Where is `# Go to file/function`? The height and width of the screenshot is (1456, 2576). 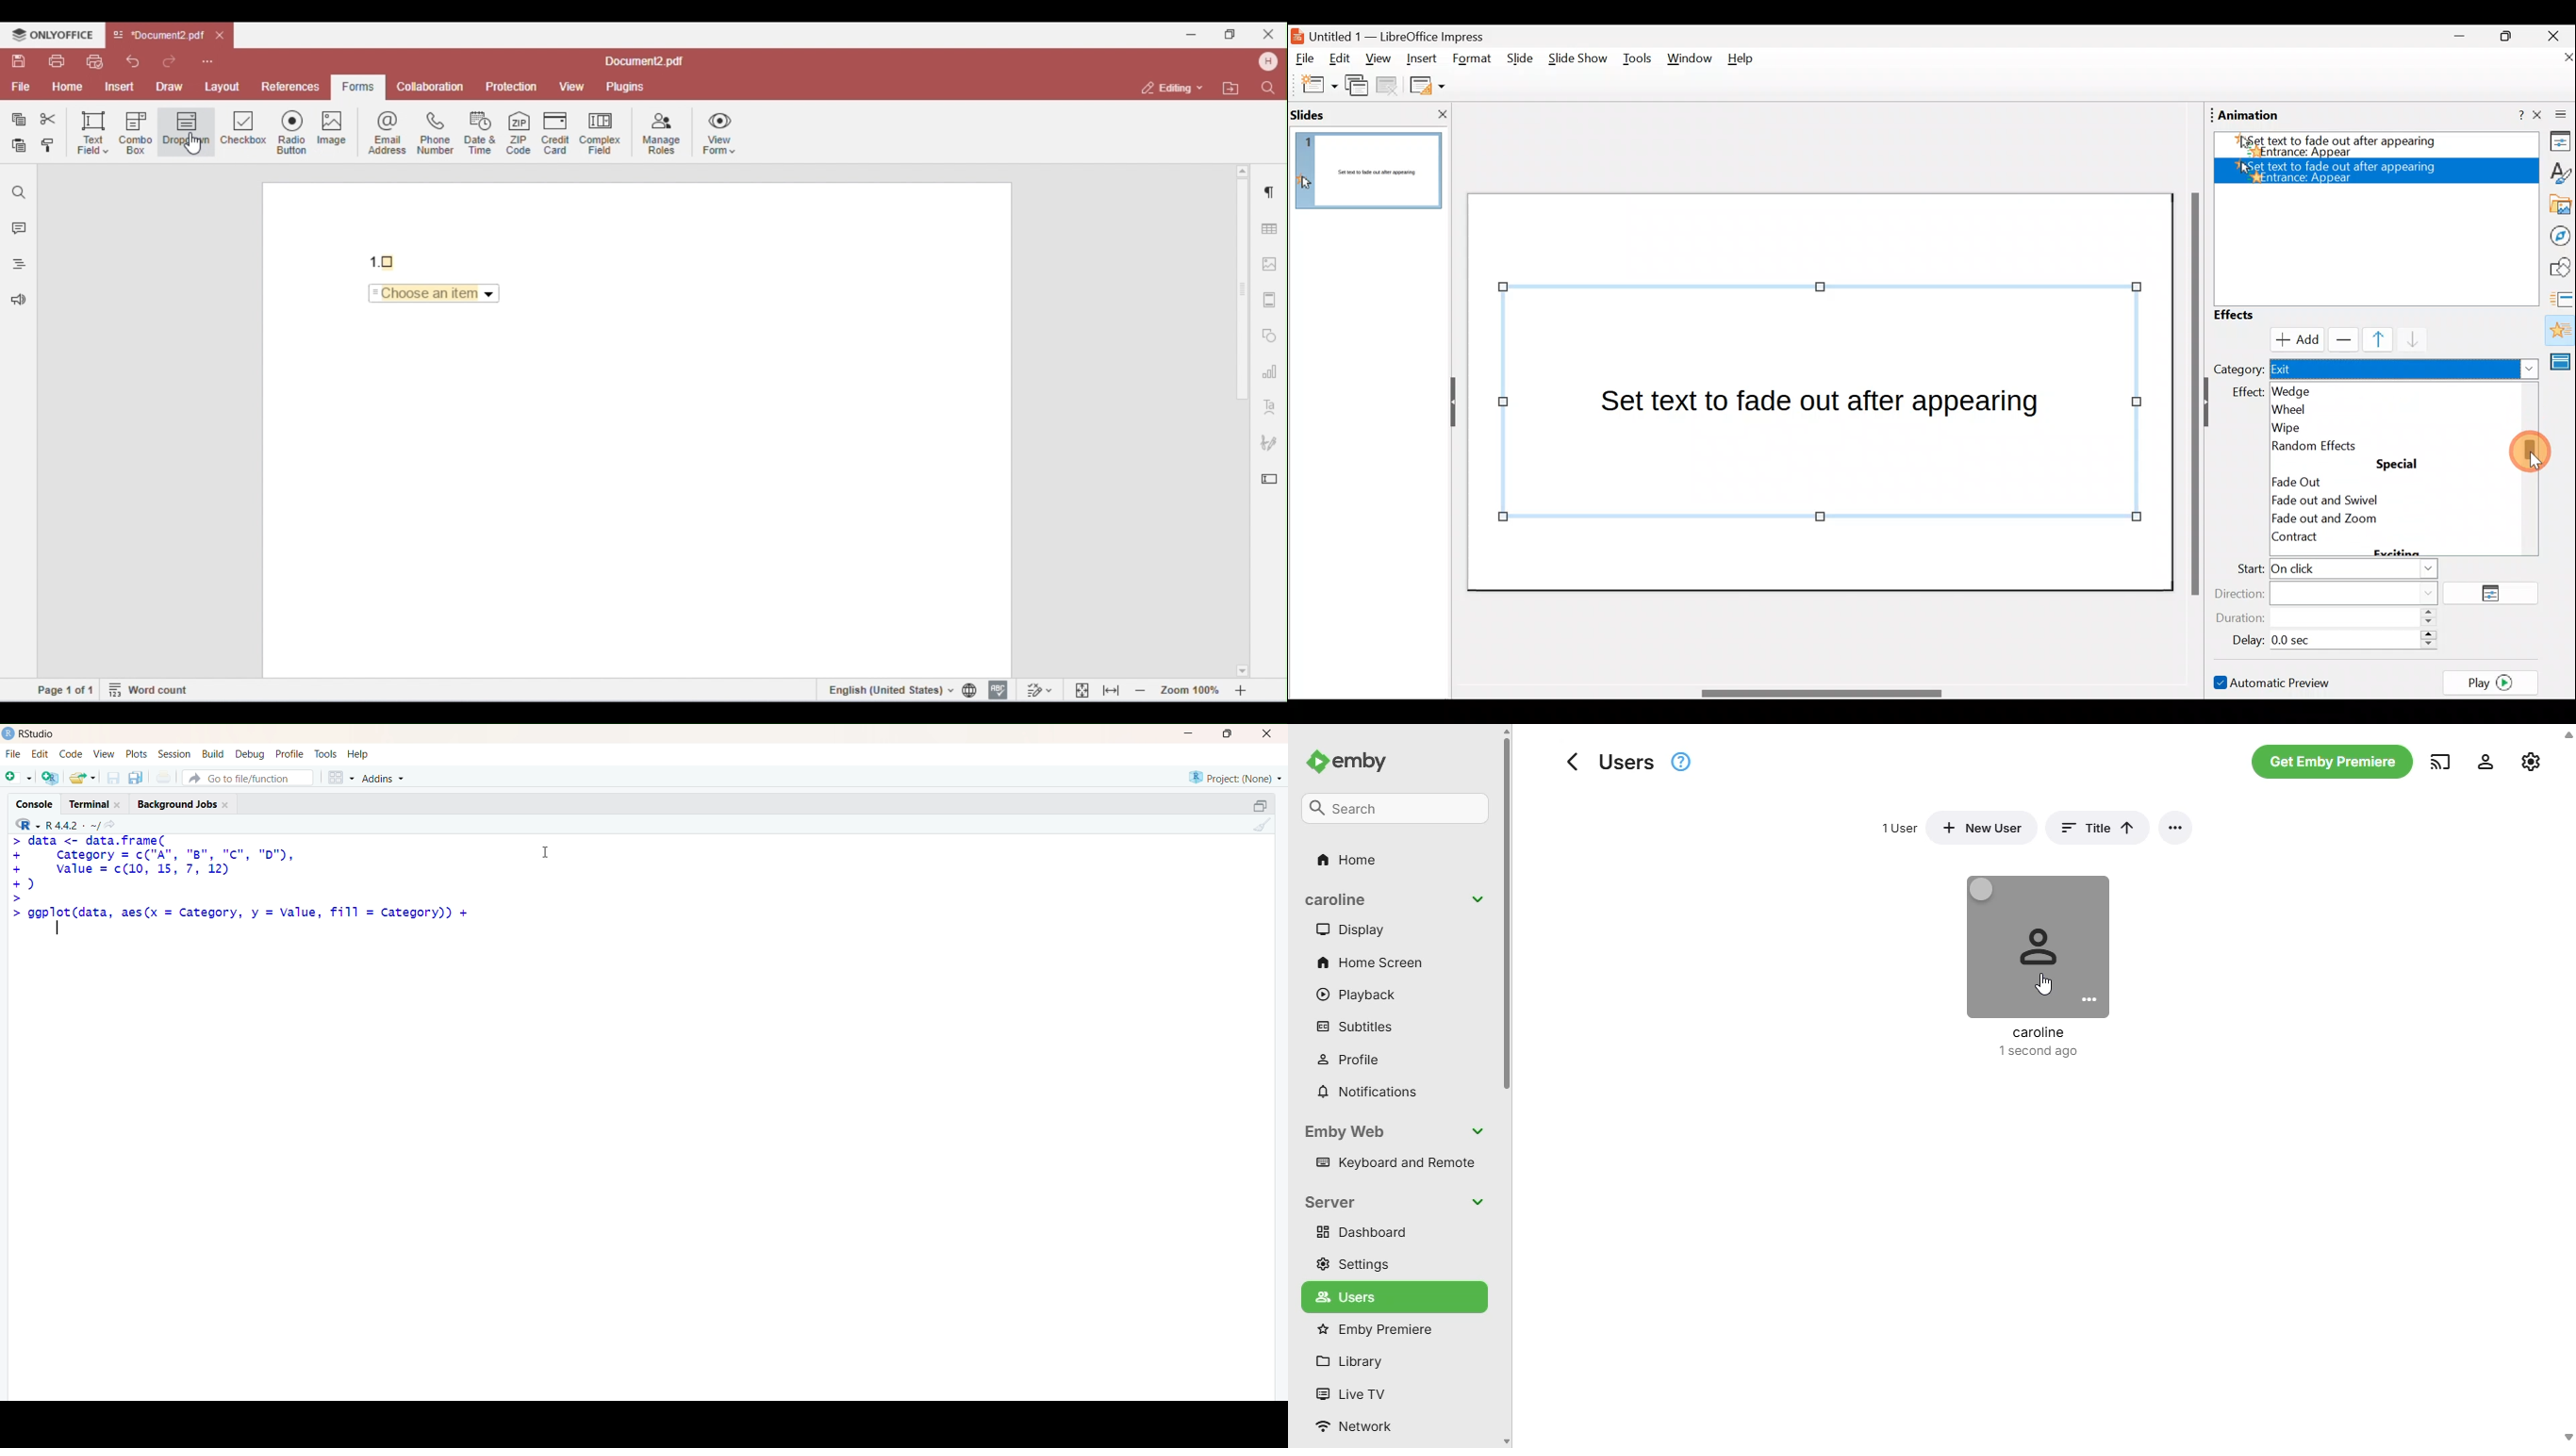
# Go to file/function is located at coordinates (248, 778).